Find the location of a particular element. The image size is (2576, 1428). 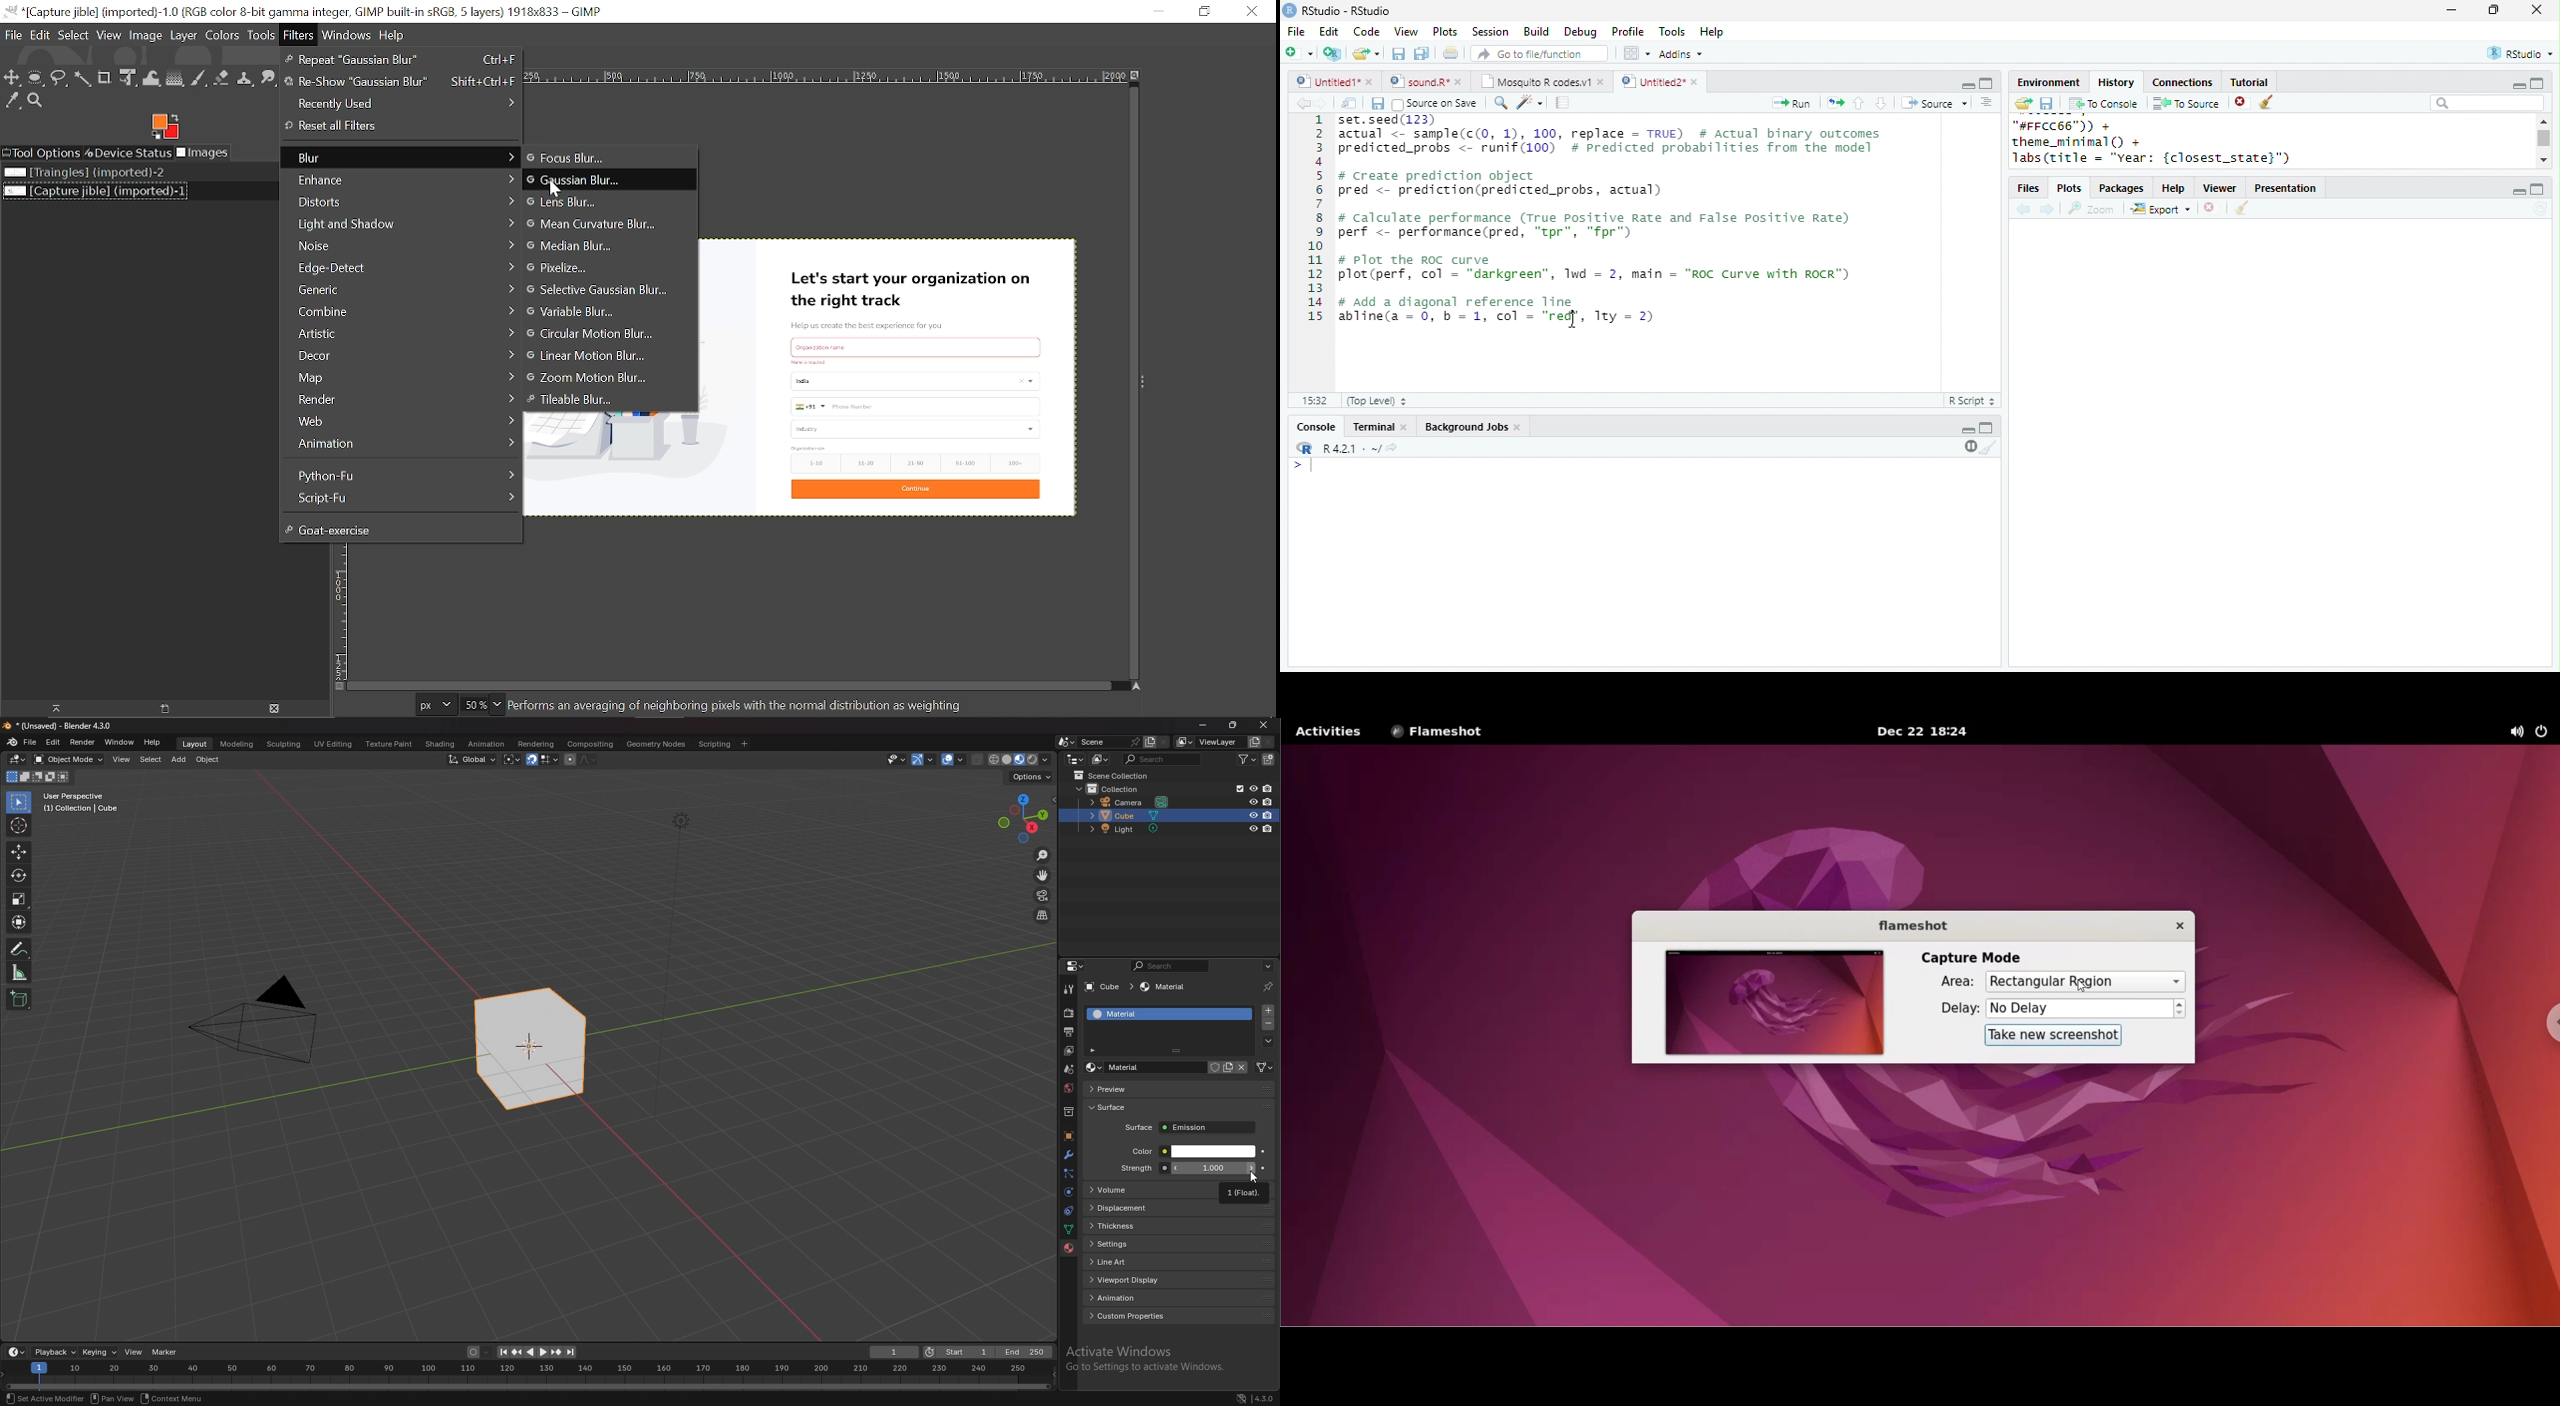

console is located at coordinates (1315, 428).